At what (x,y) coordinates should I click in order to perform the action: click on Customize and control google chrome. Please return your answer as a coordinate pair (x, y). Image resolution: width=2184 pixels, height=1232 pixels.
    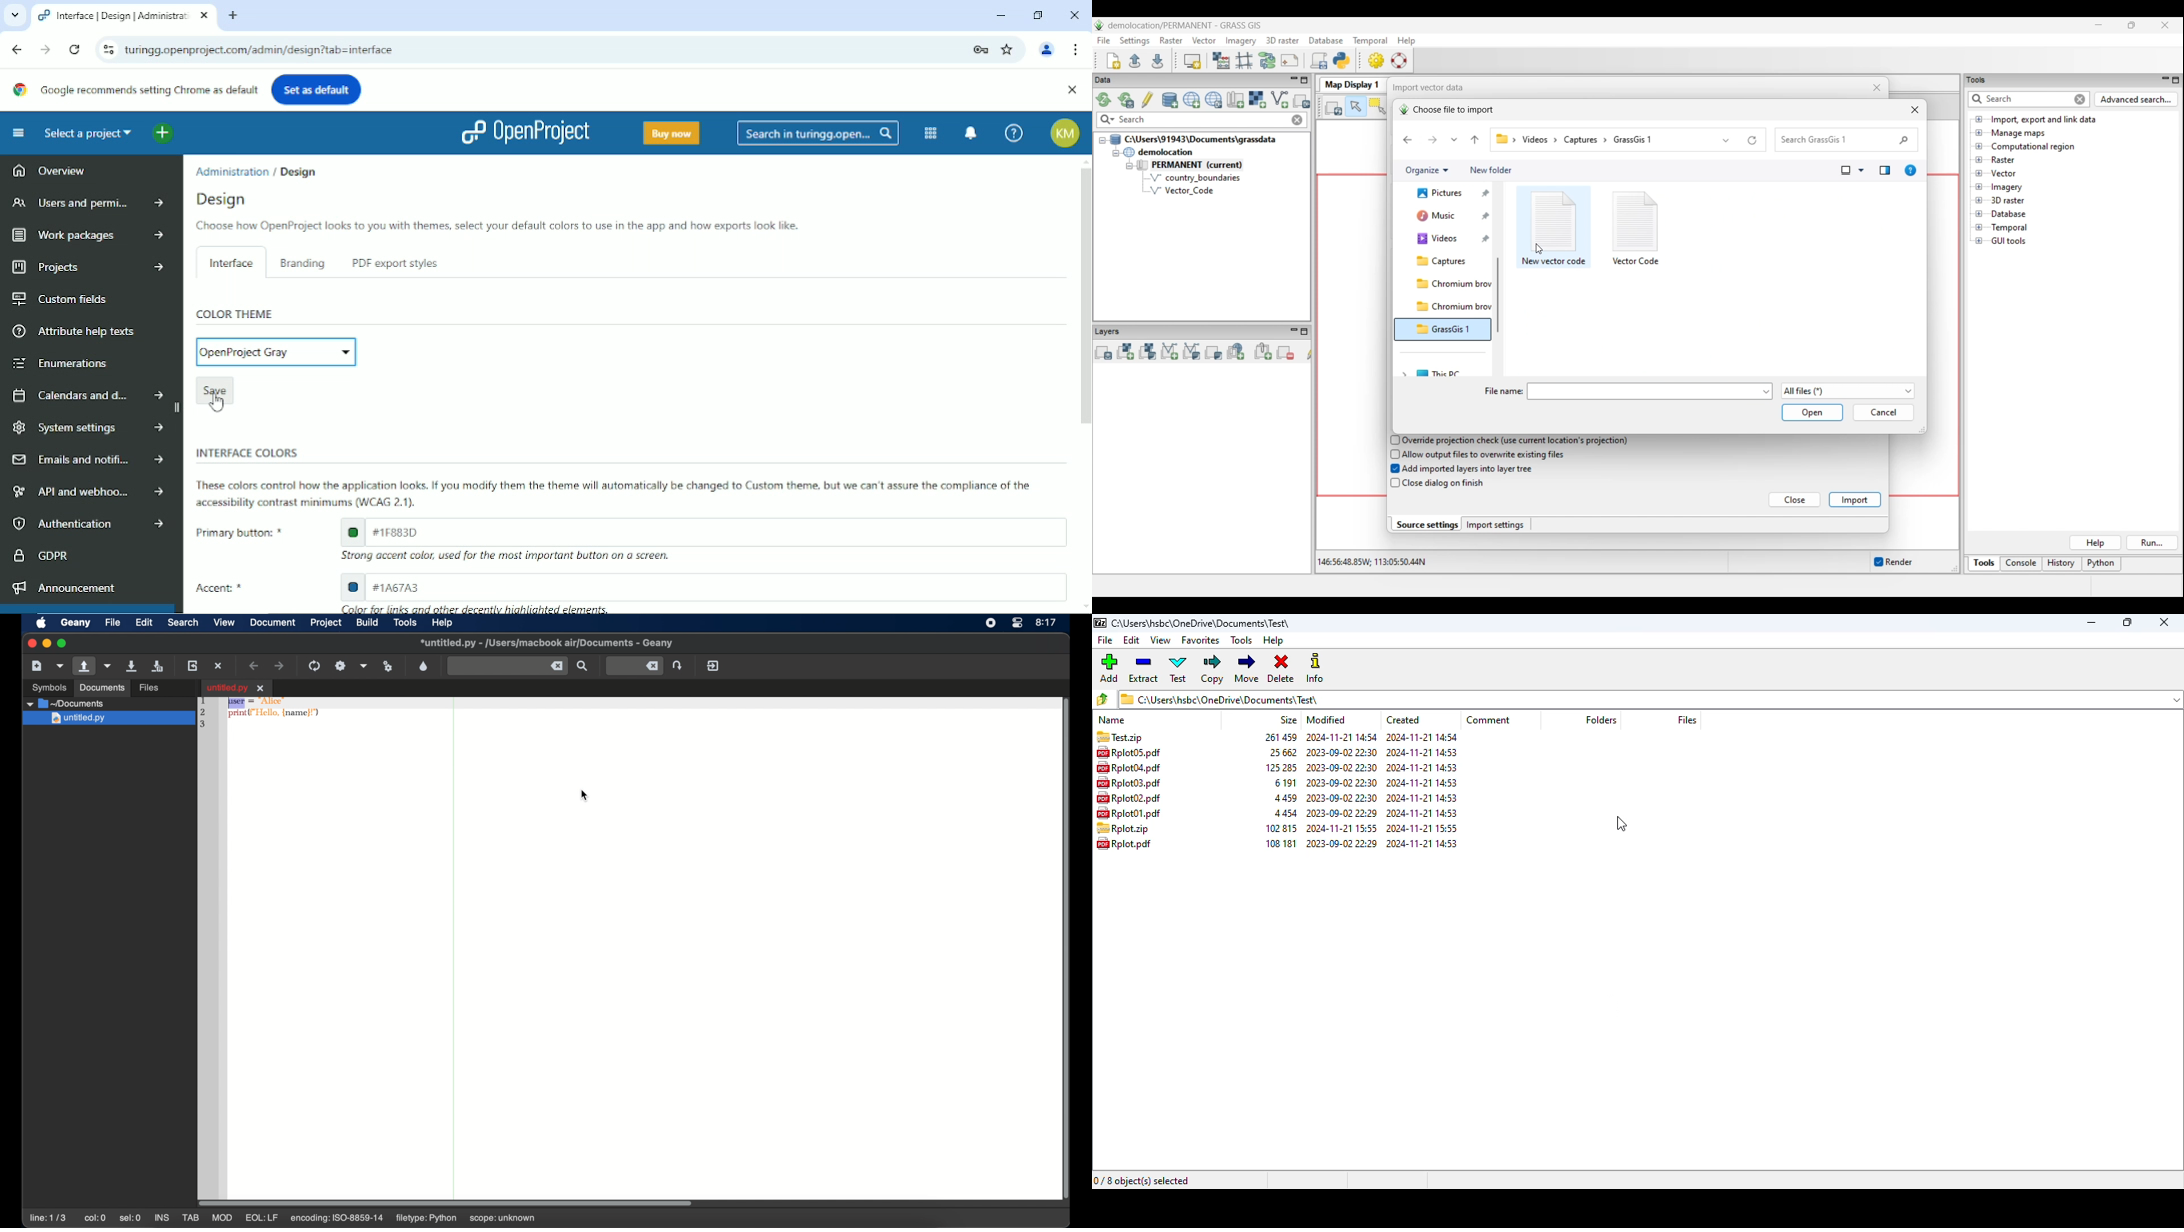
    Looking at the image, I should click on (1076, 50).